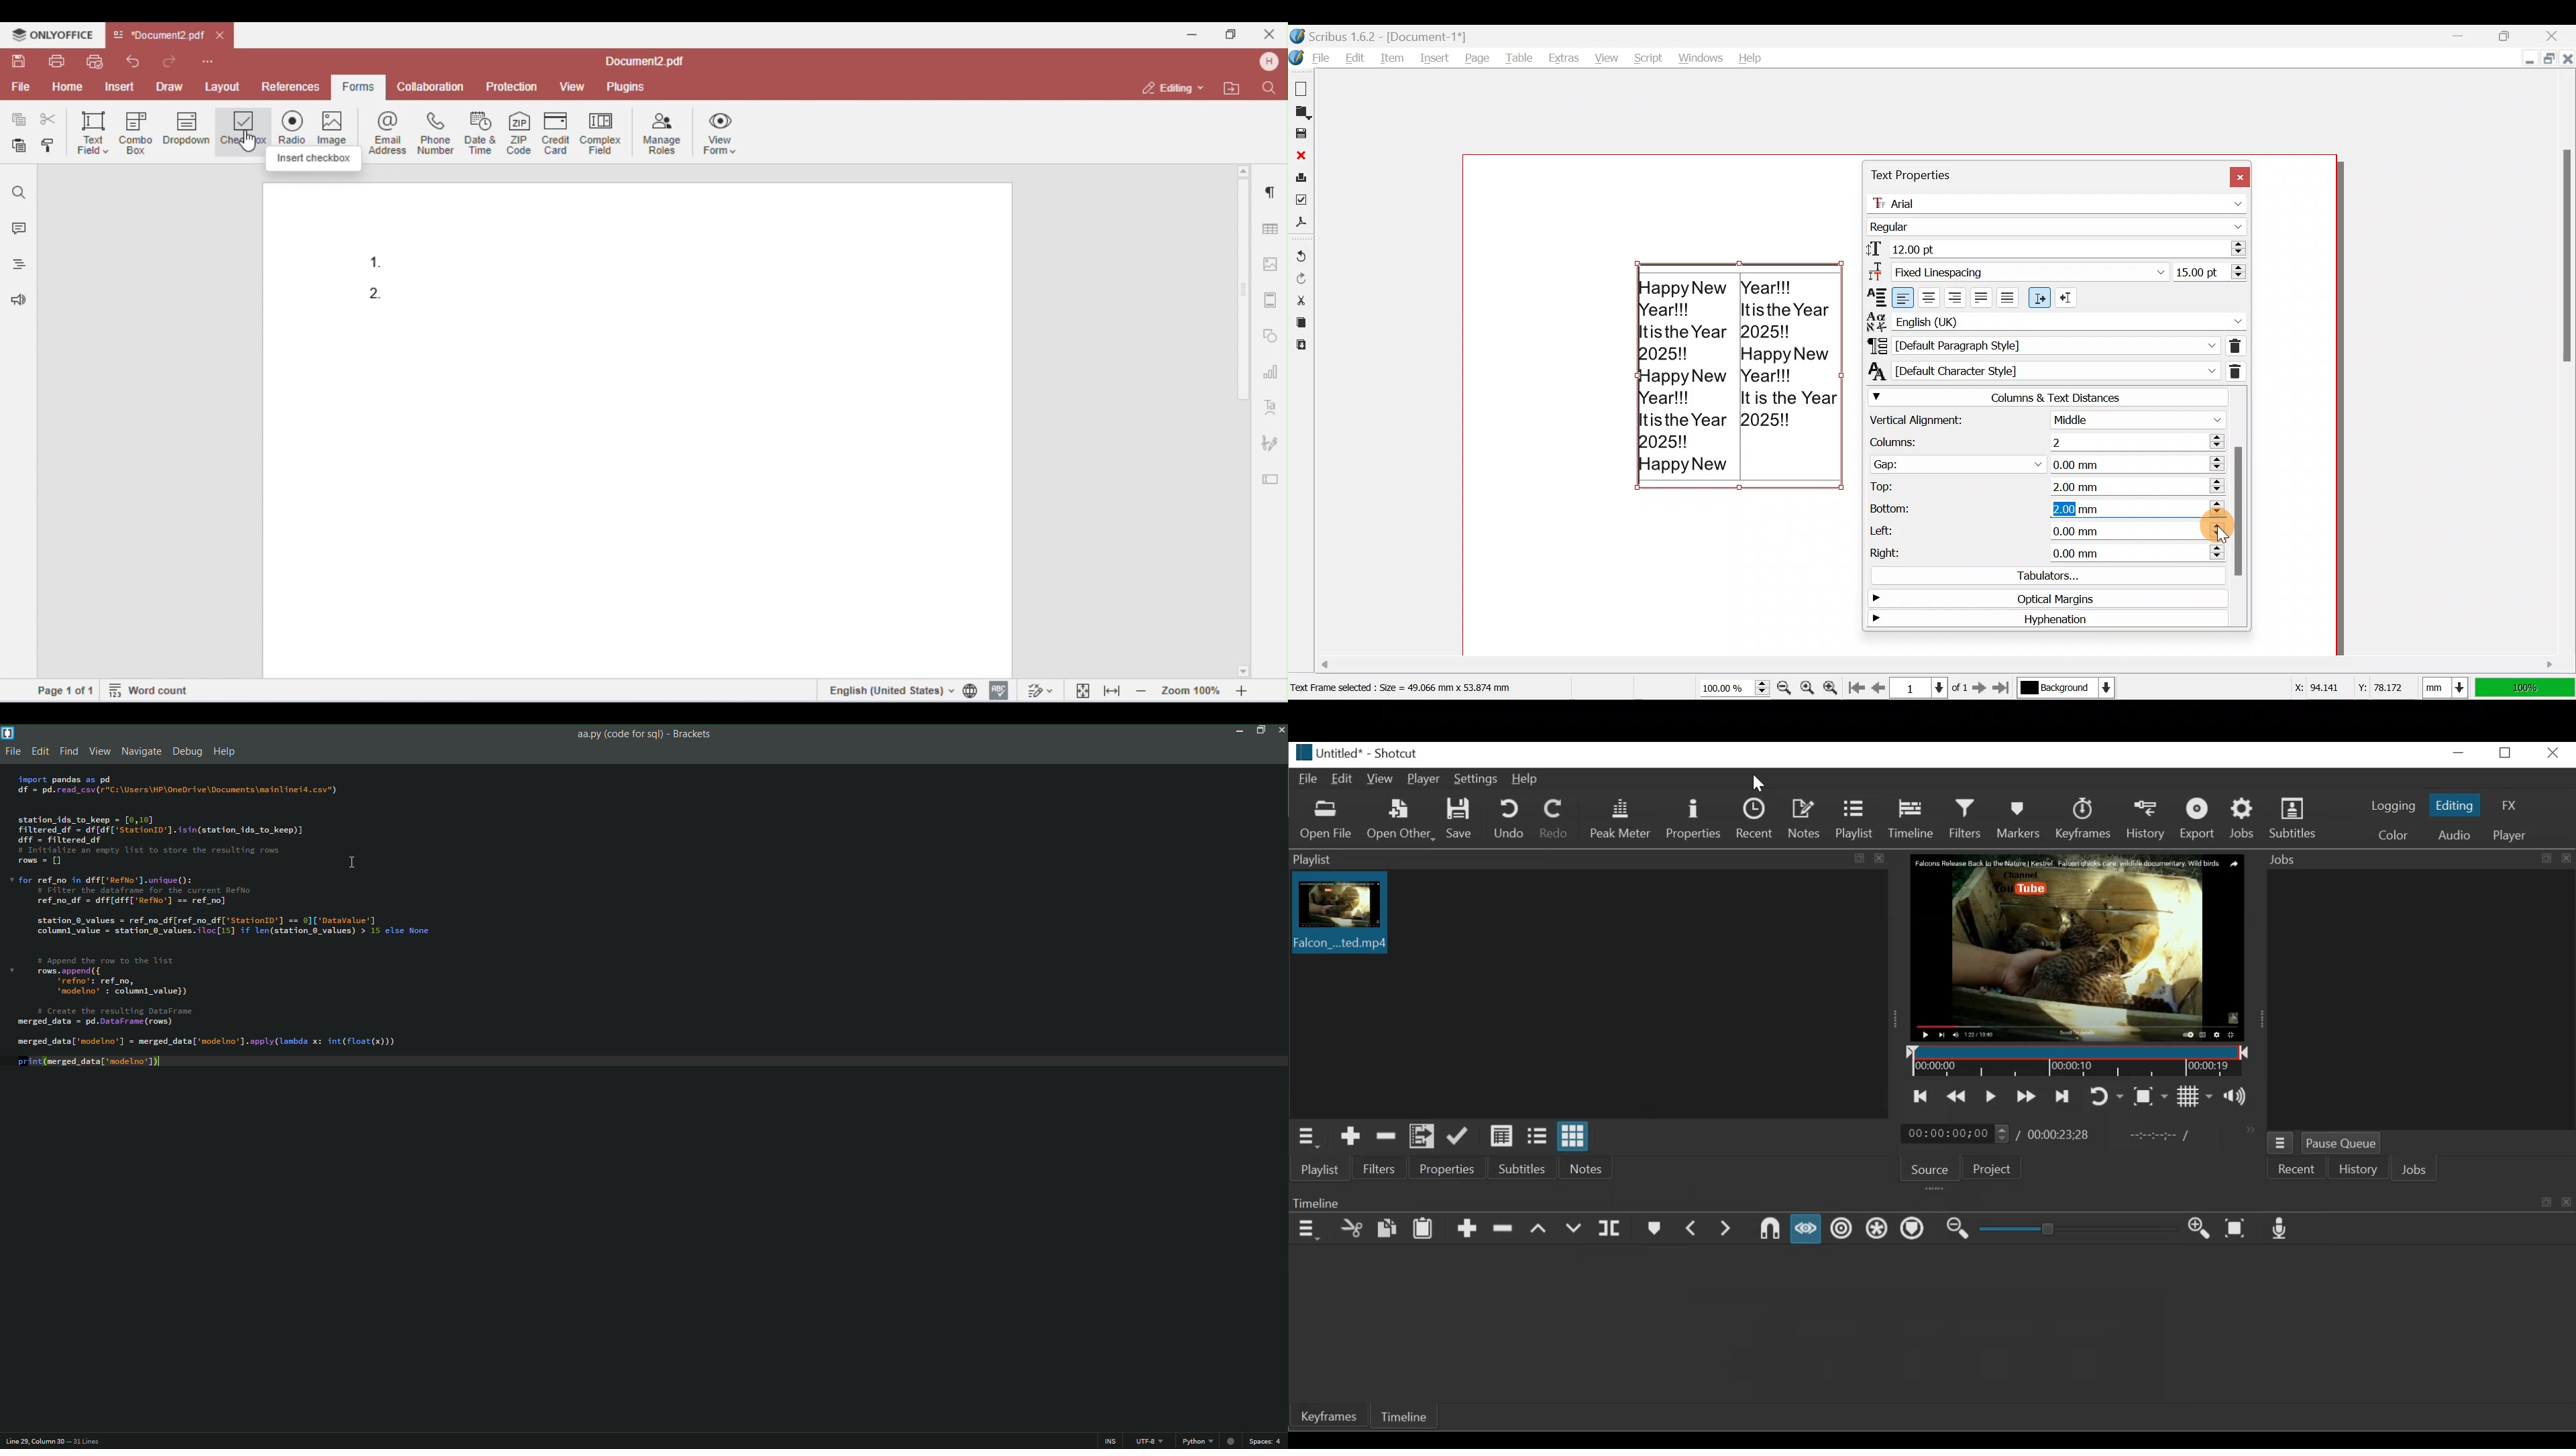 The width and height of the screenshot is (2576, 1456). Describe the element at coordinates (1301, 252) in the screenshot. I see `Undo` at that location.